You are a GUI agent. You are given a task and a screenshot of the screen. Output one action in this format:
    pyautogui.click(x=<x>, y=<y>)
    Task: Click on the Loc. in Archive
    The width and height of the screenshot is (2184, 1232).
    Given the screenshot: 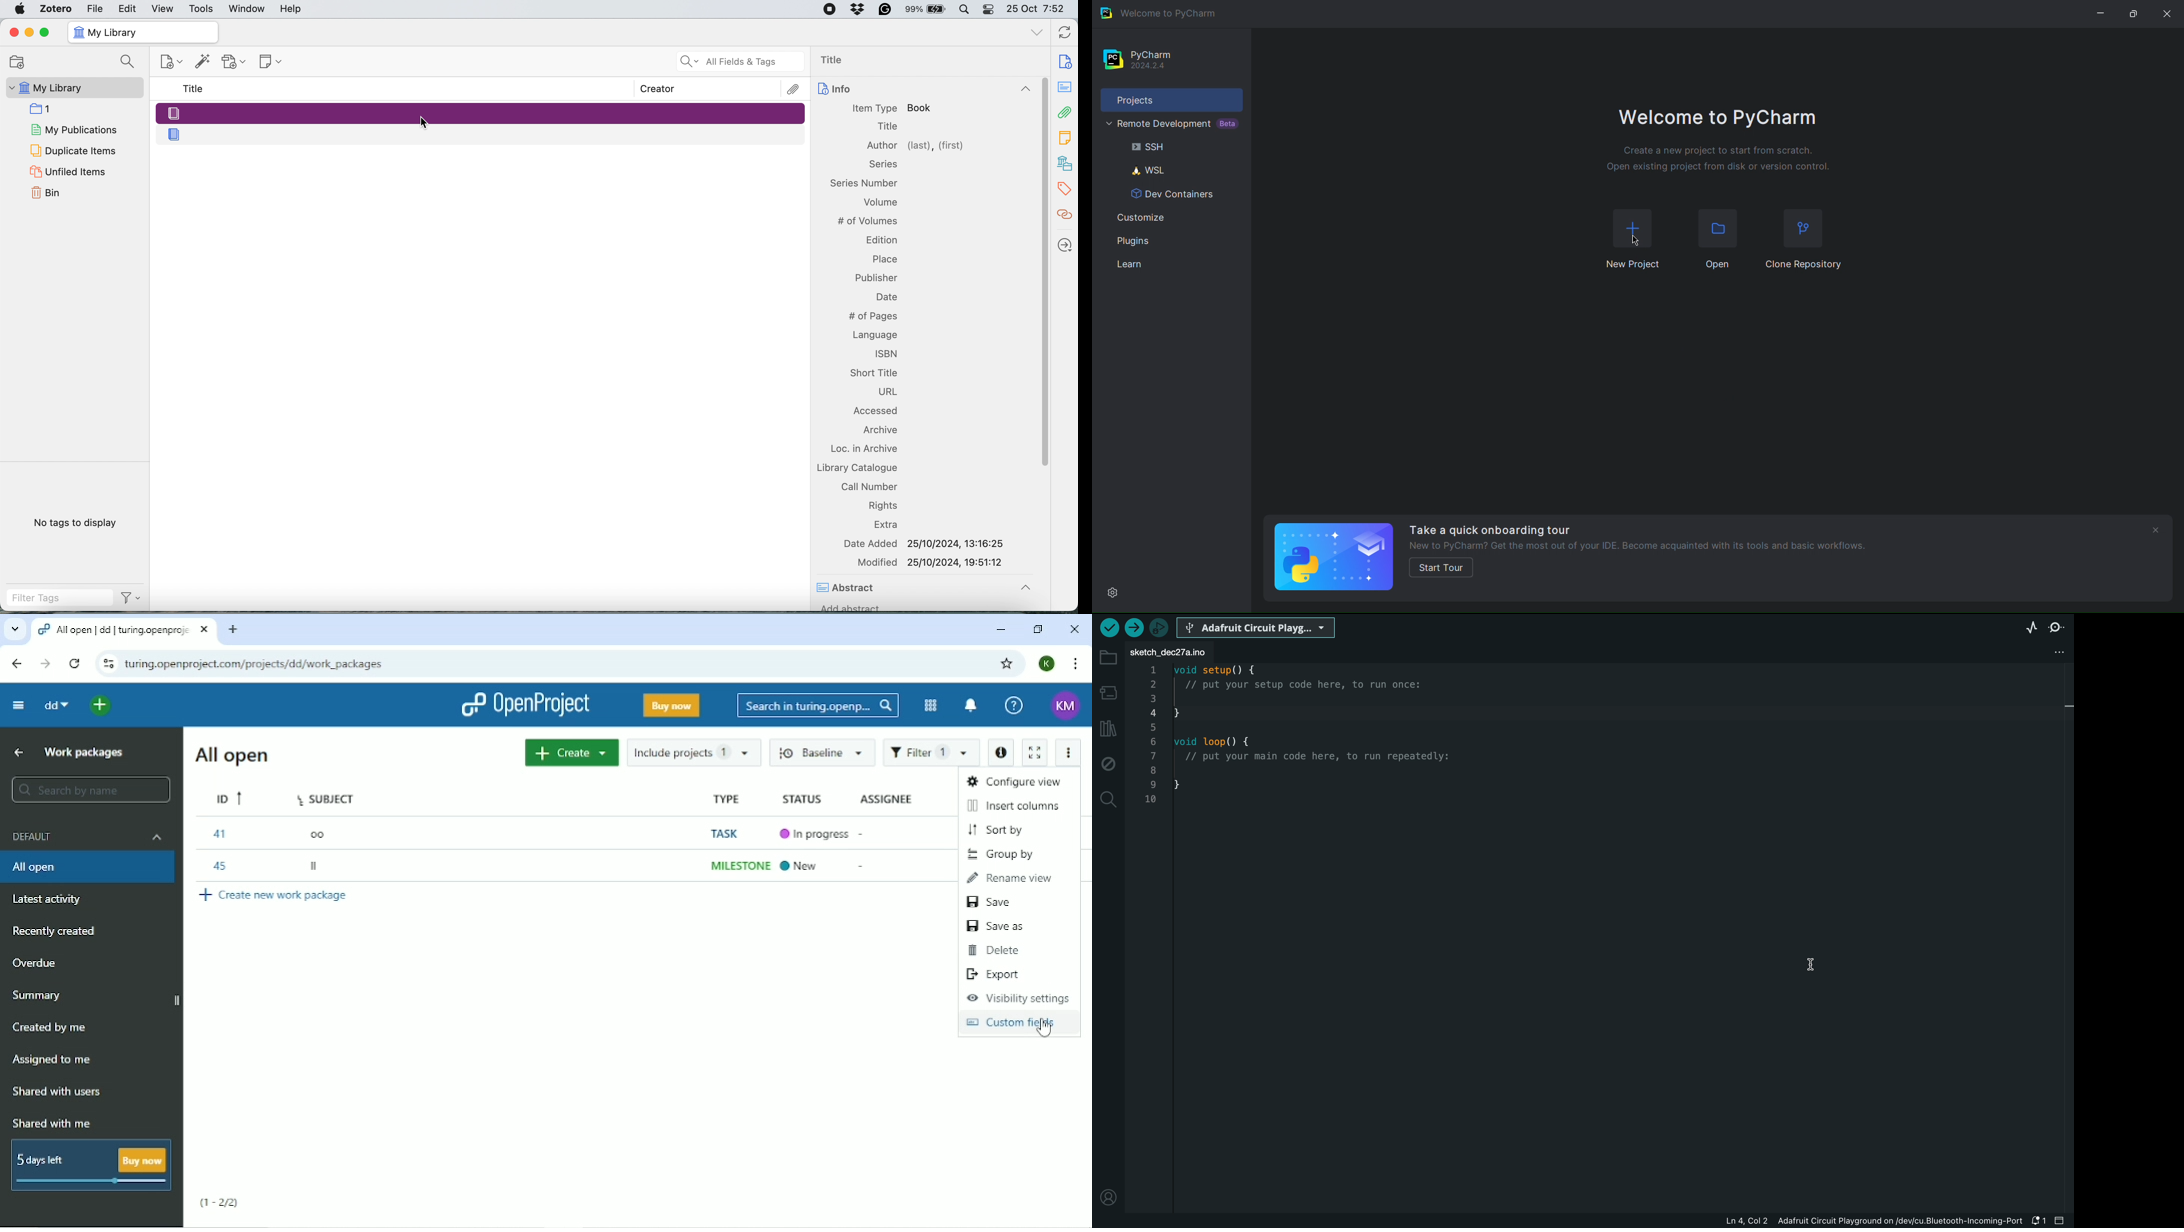 What is the action you would take?
    pyautogui.click(x=858, y=449)
    